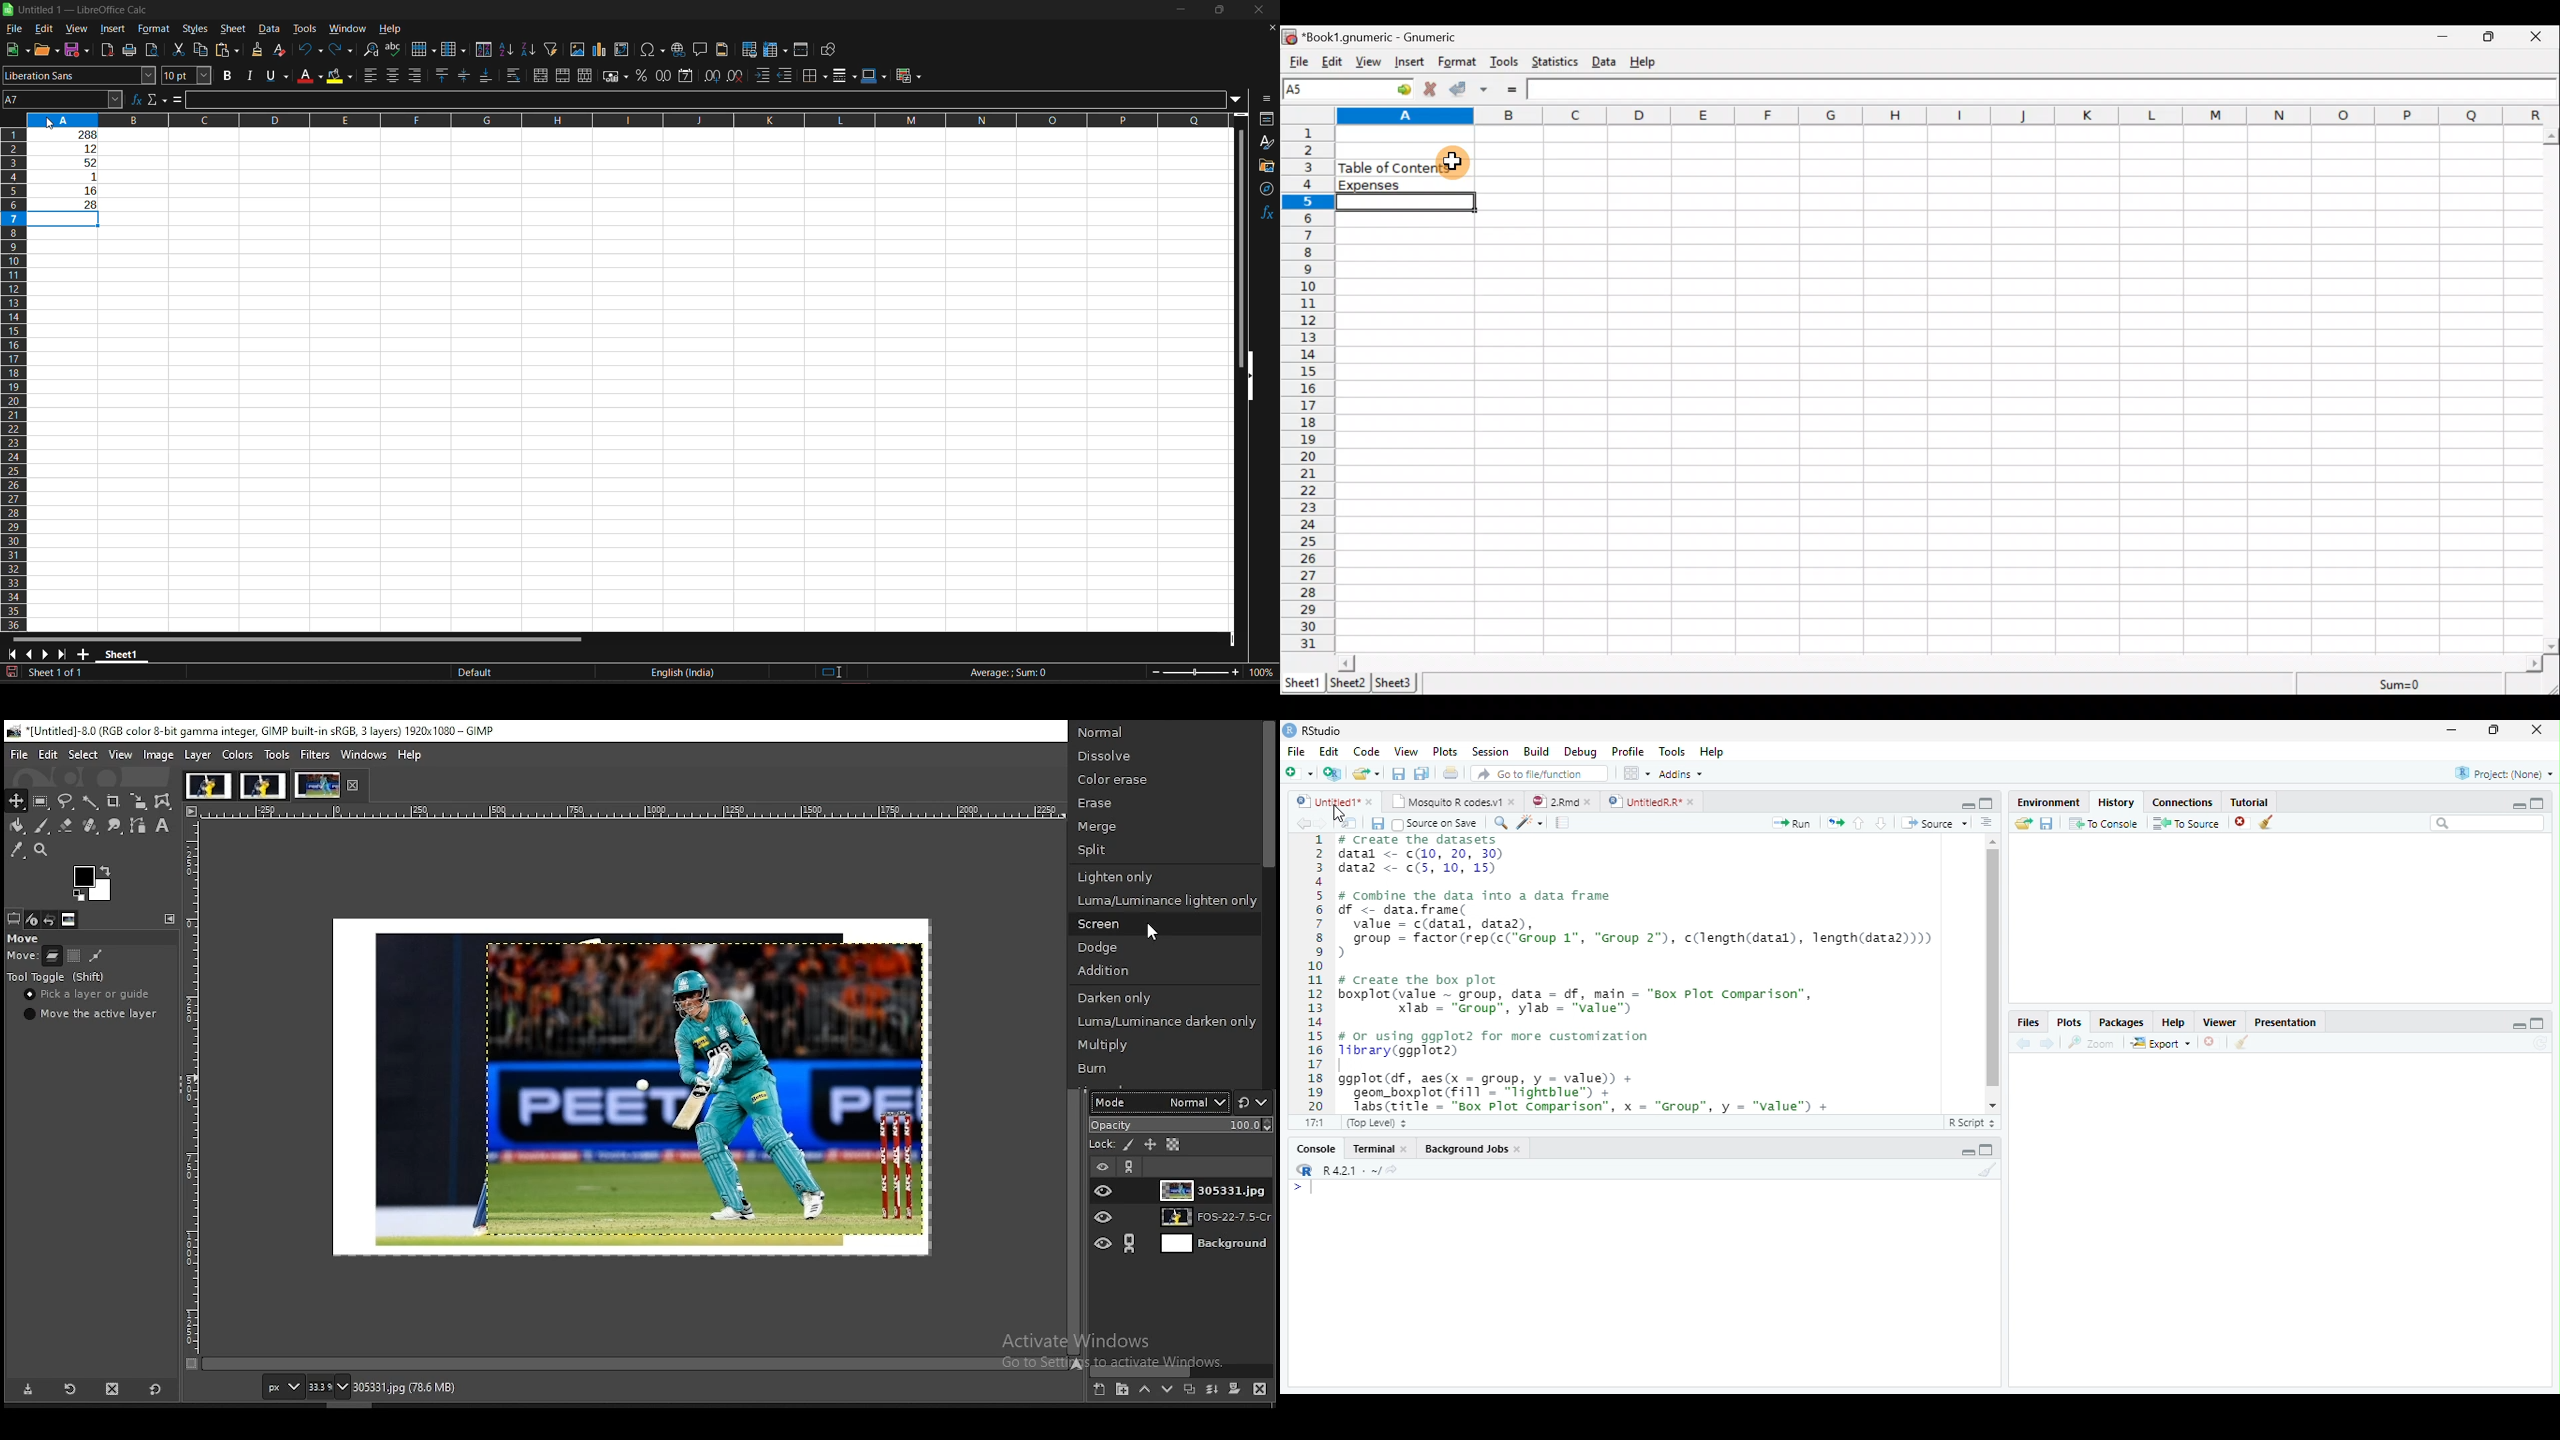 The image size is (2576, 1456). I want to click on close, so click(1587, 802).